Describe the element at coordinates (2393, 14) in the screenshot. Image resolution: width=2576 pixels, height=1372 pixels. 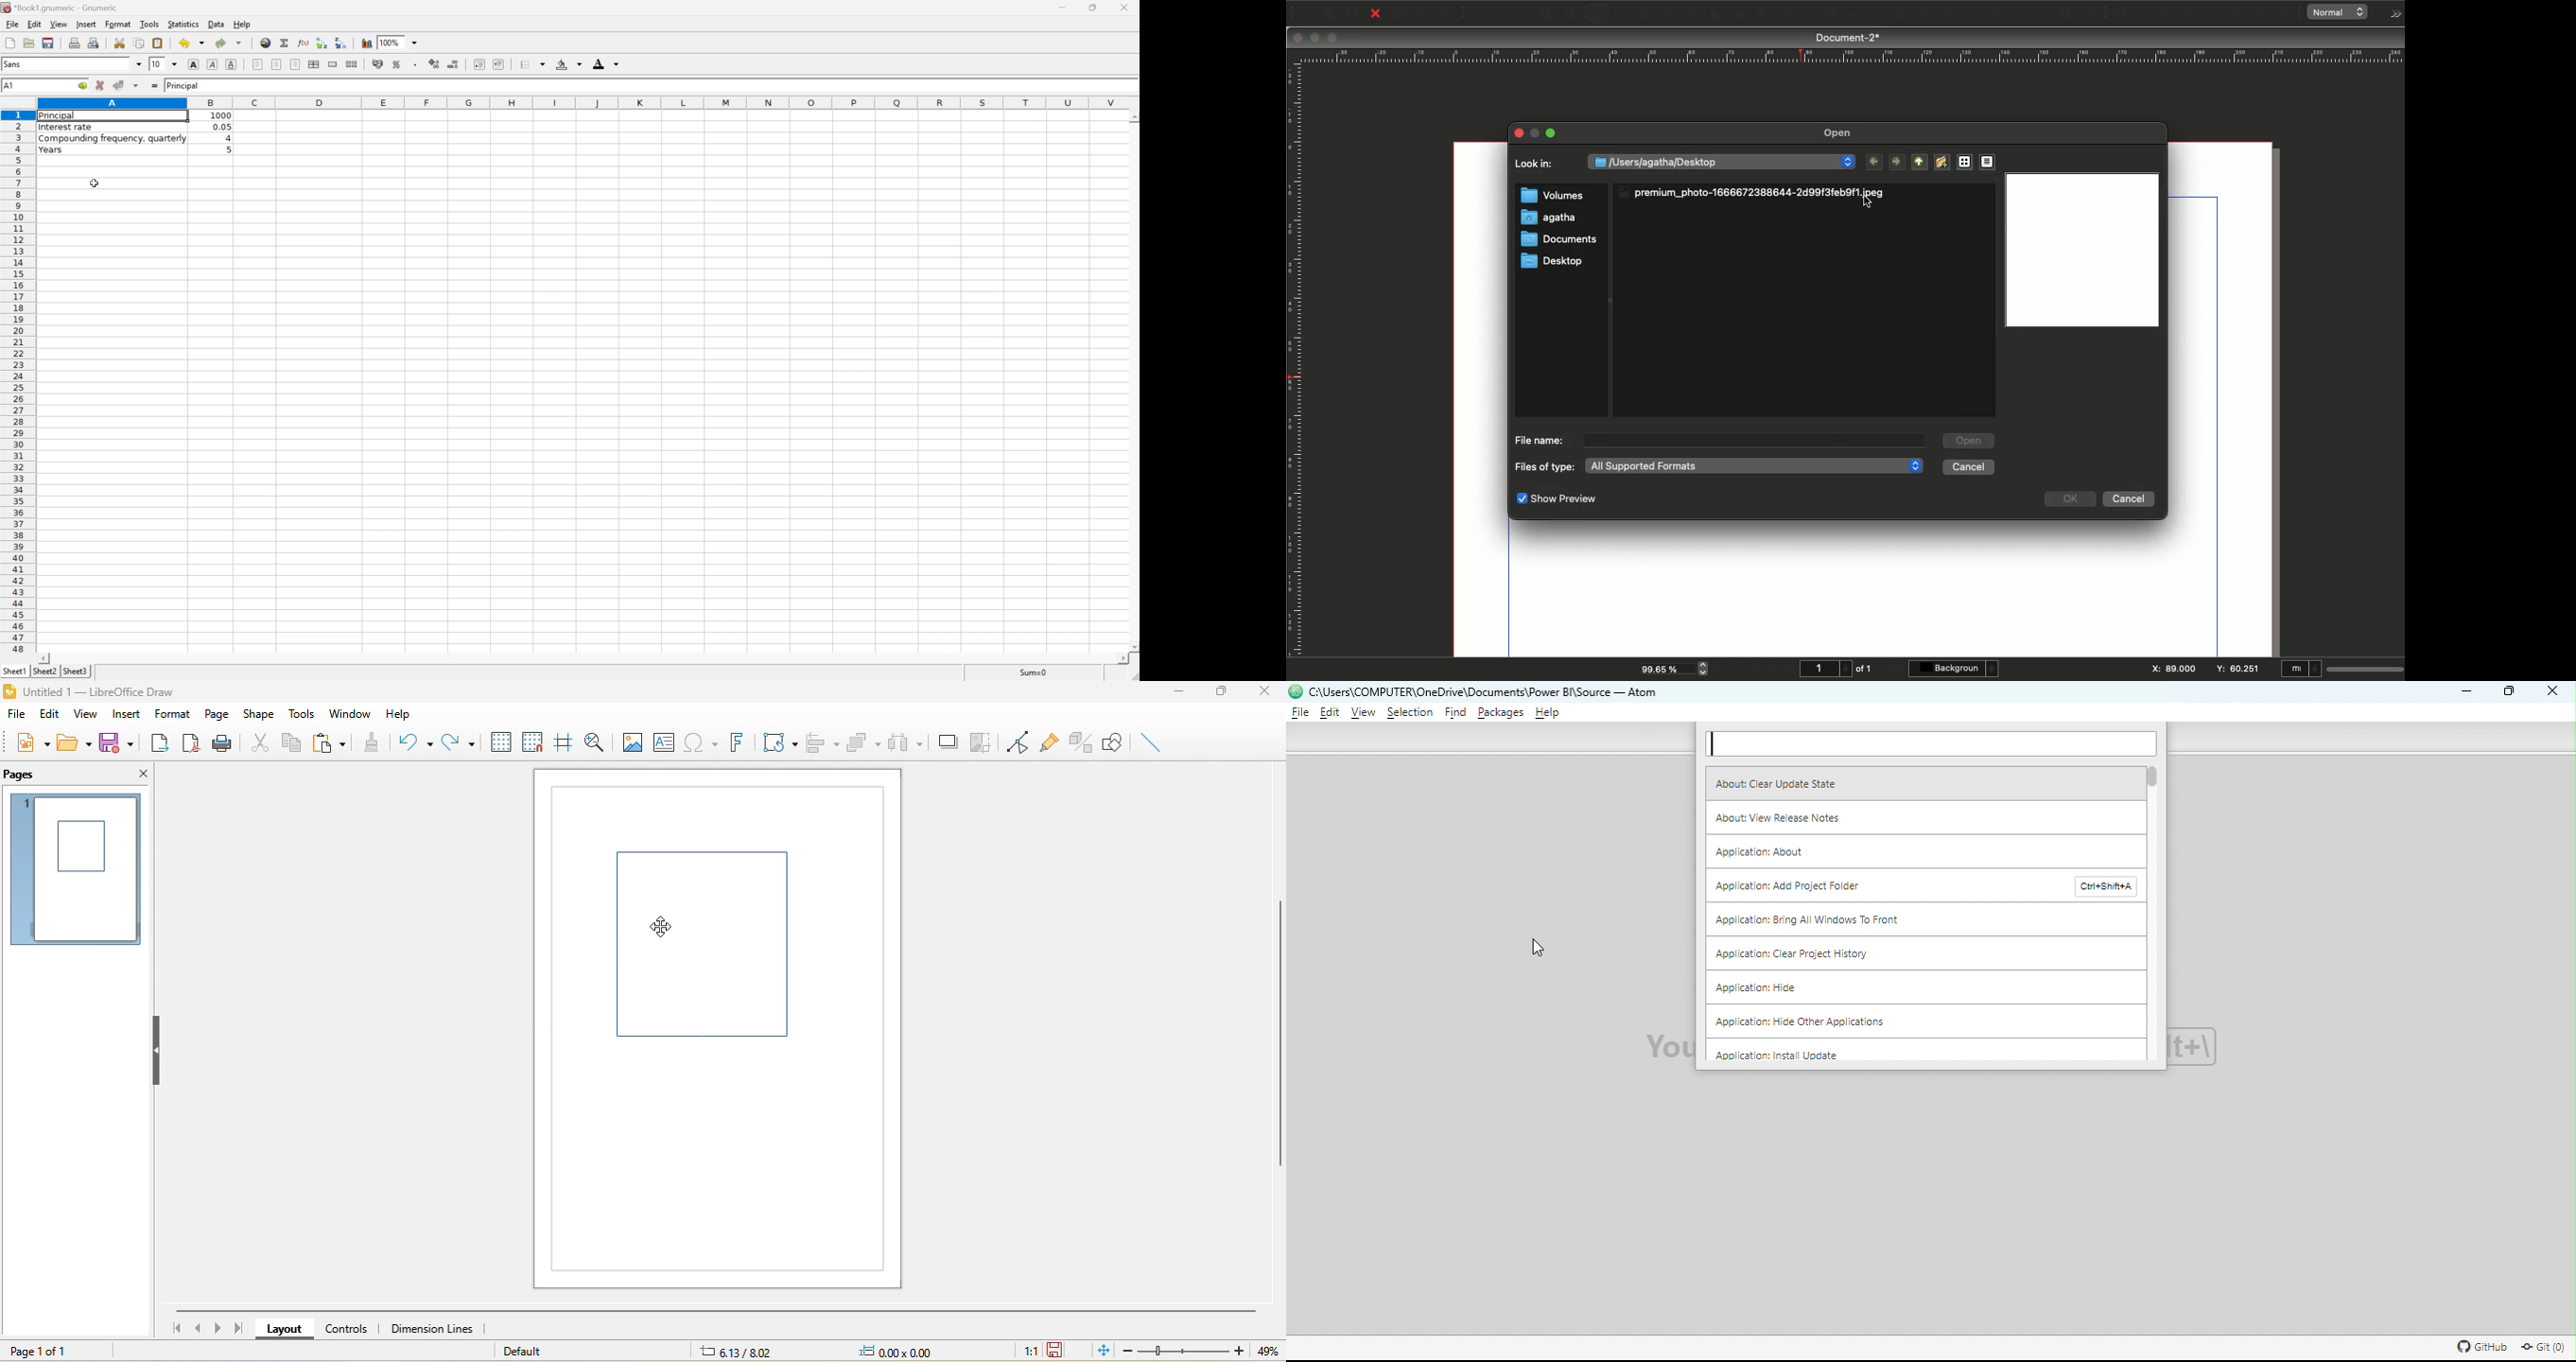
I see `Options` at that location.